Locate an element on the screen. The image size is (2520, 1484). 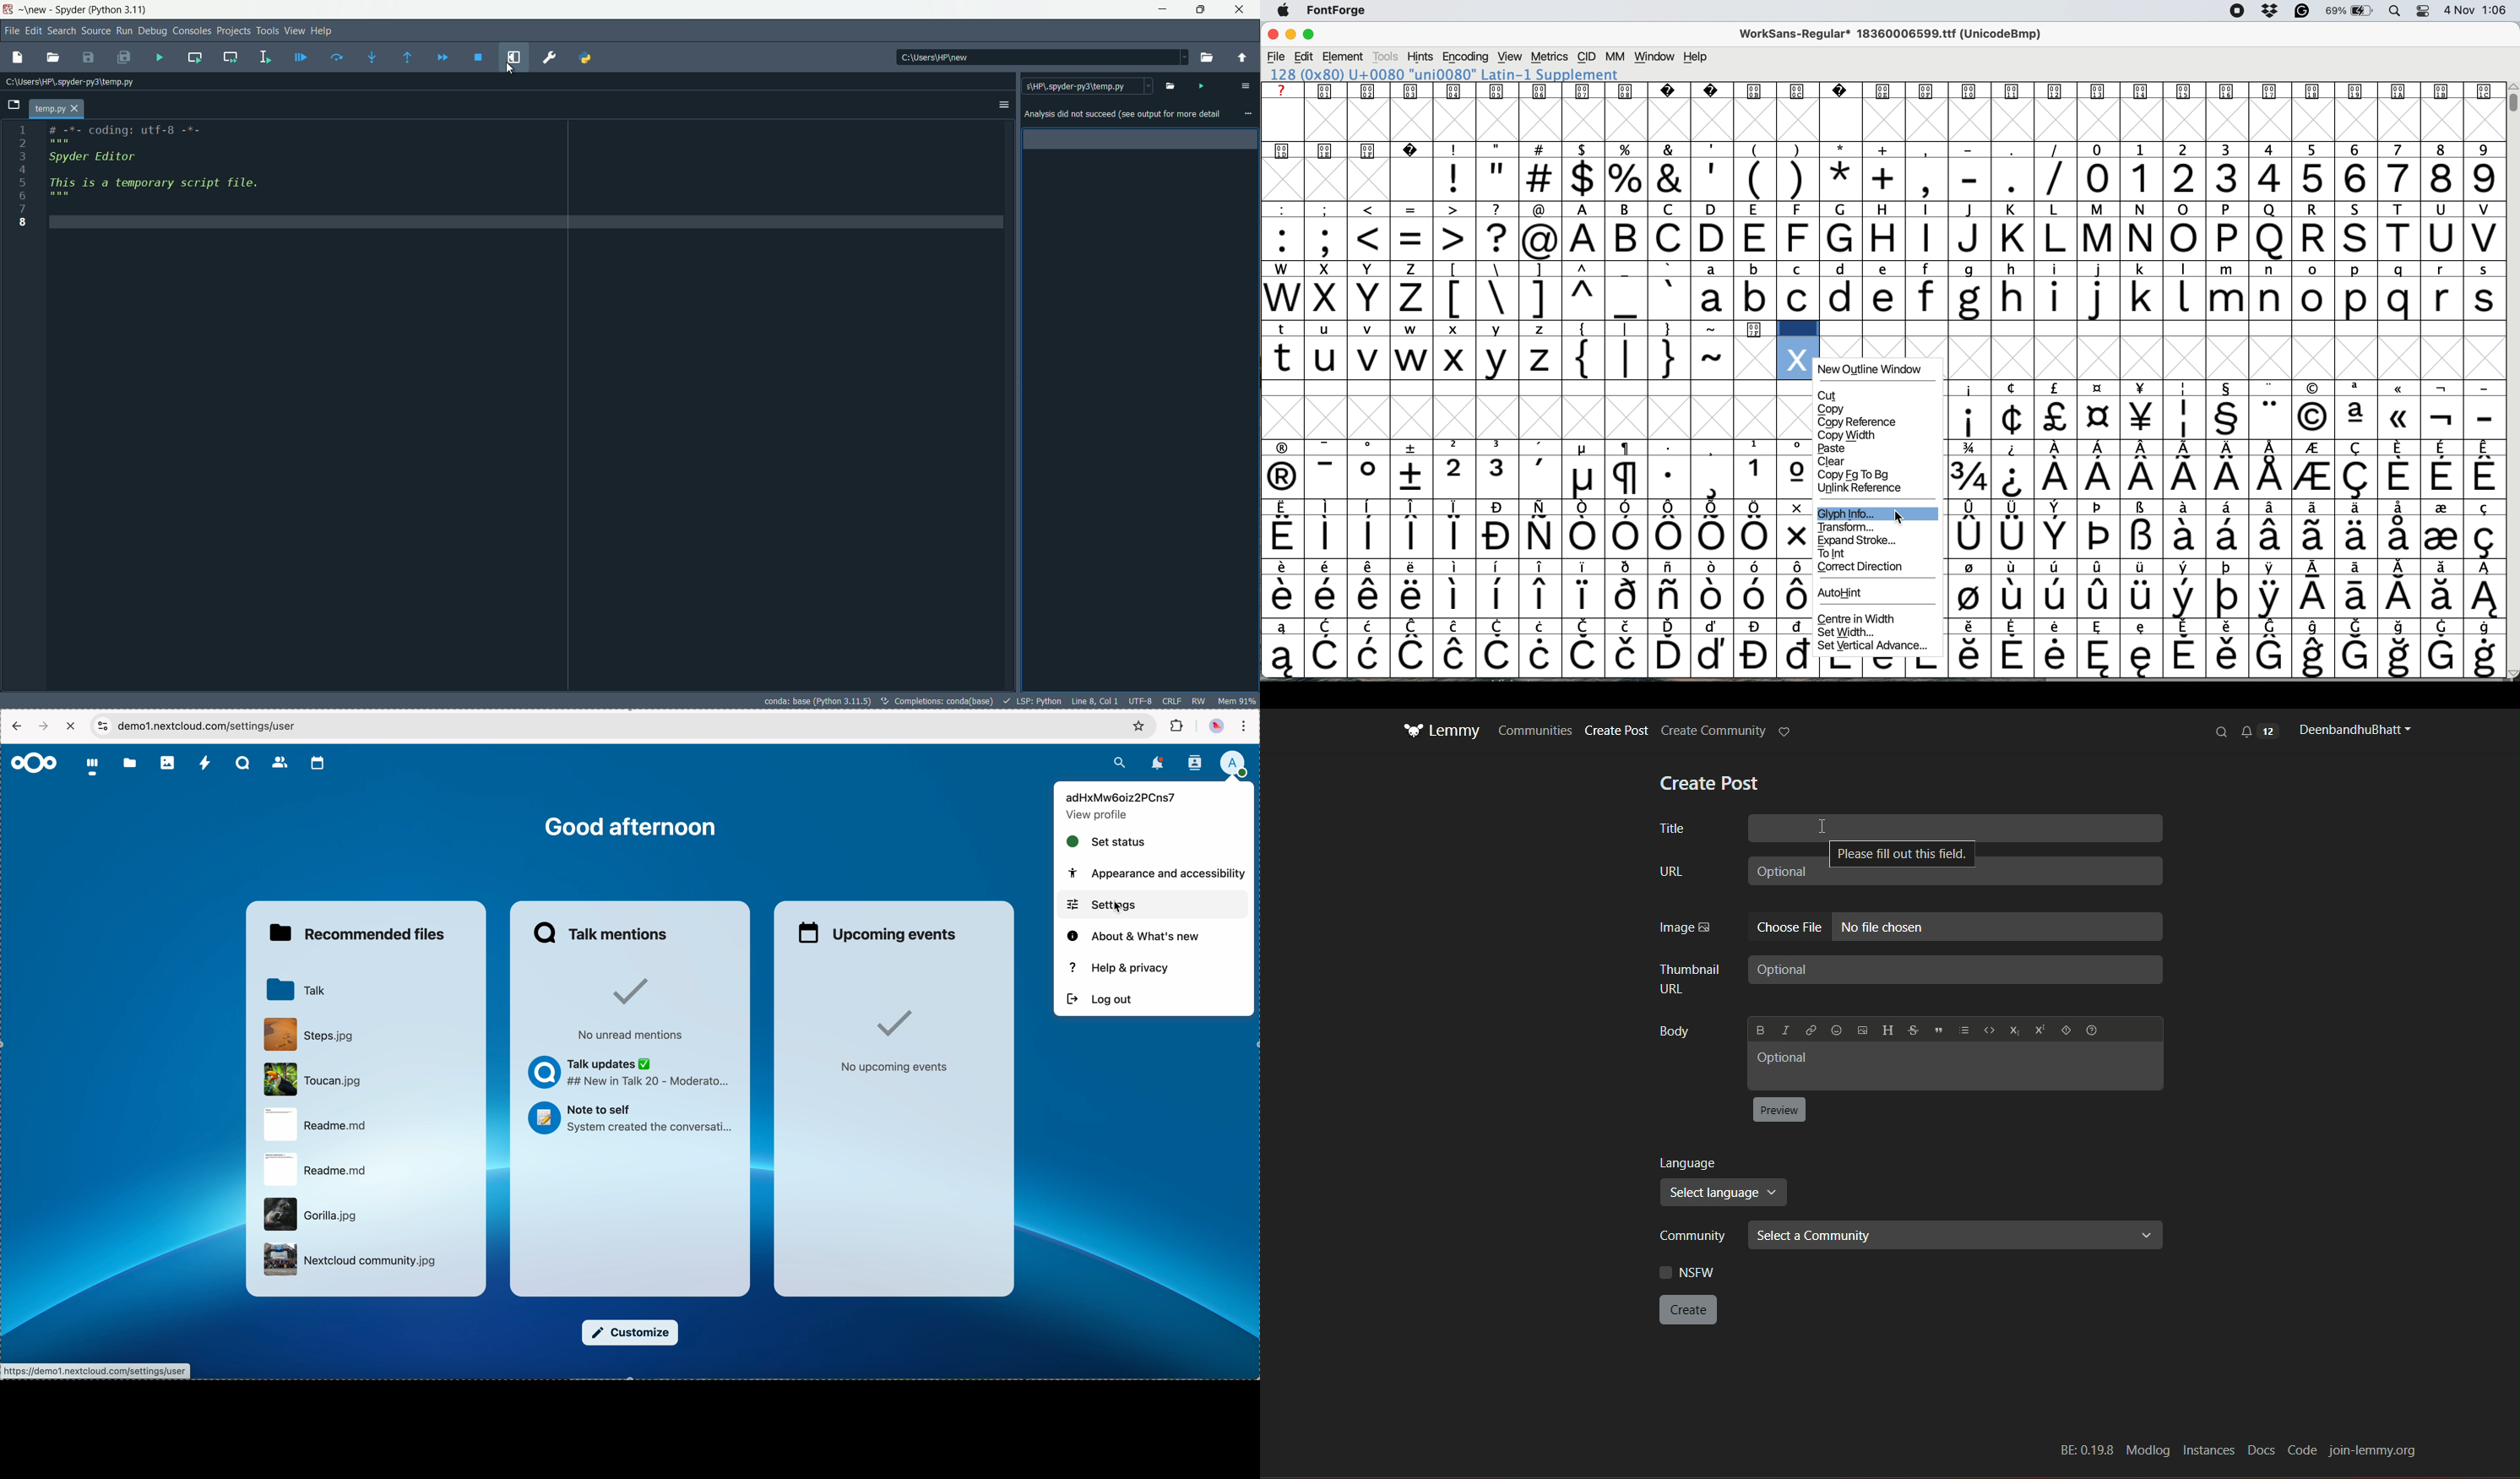
Note to self is located at coordinates (631, 1120).